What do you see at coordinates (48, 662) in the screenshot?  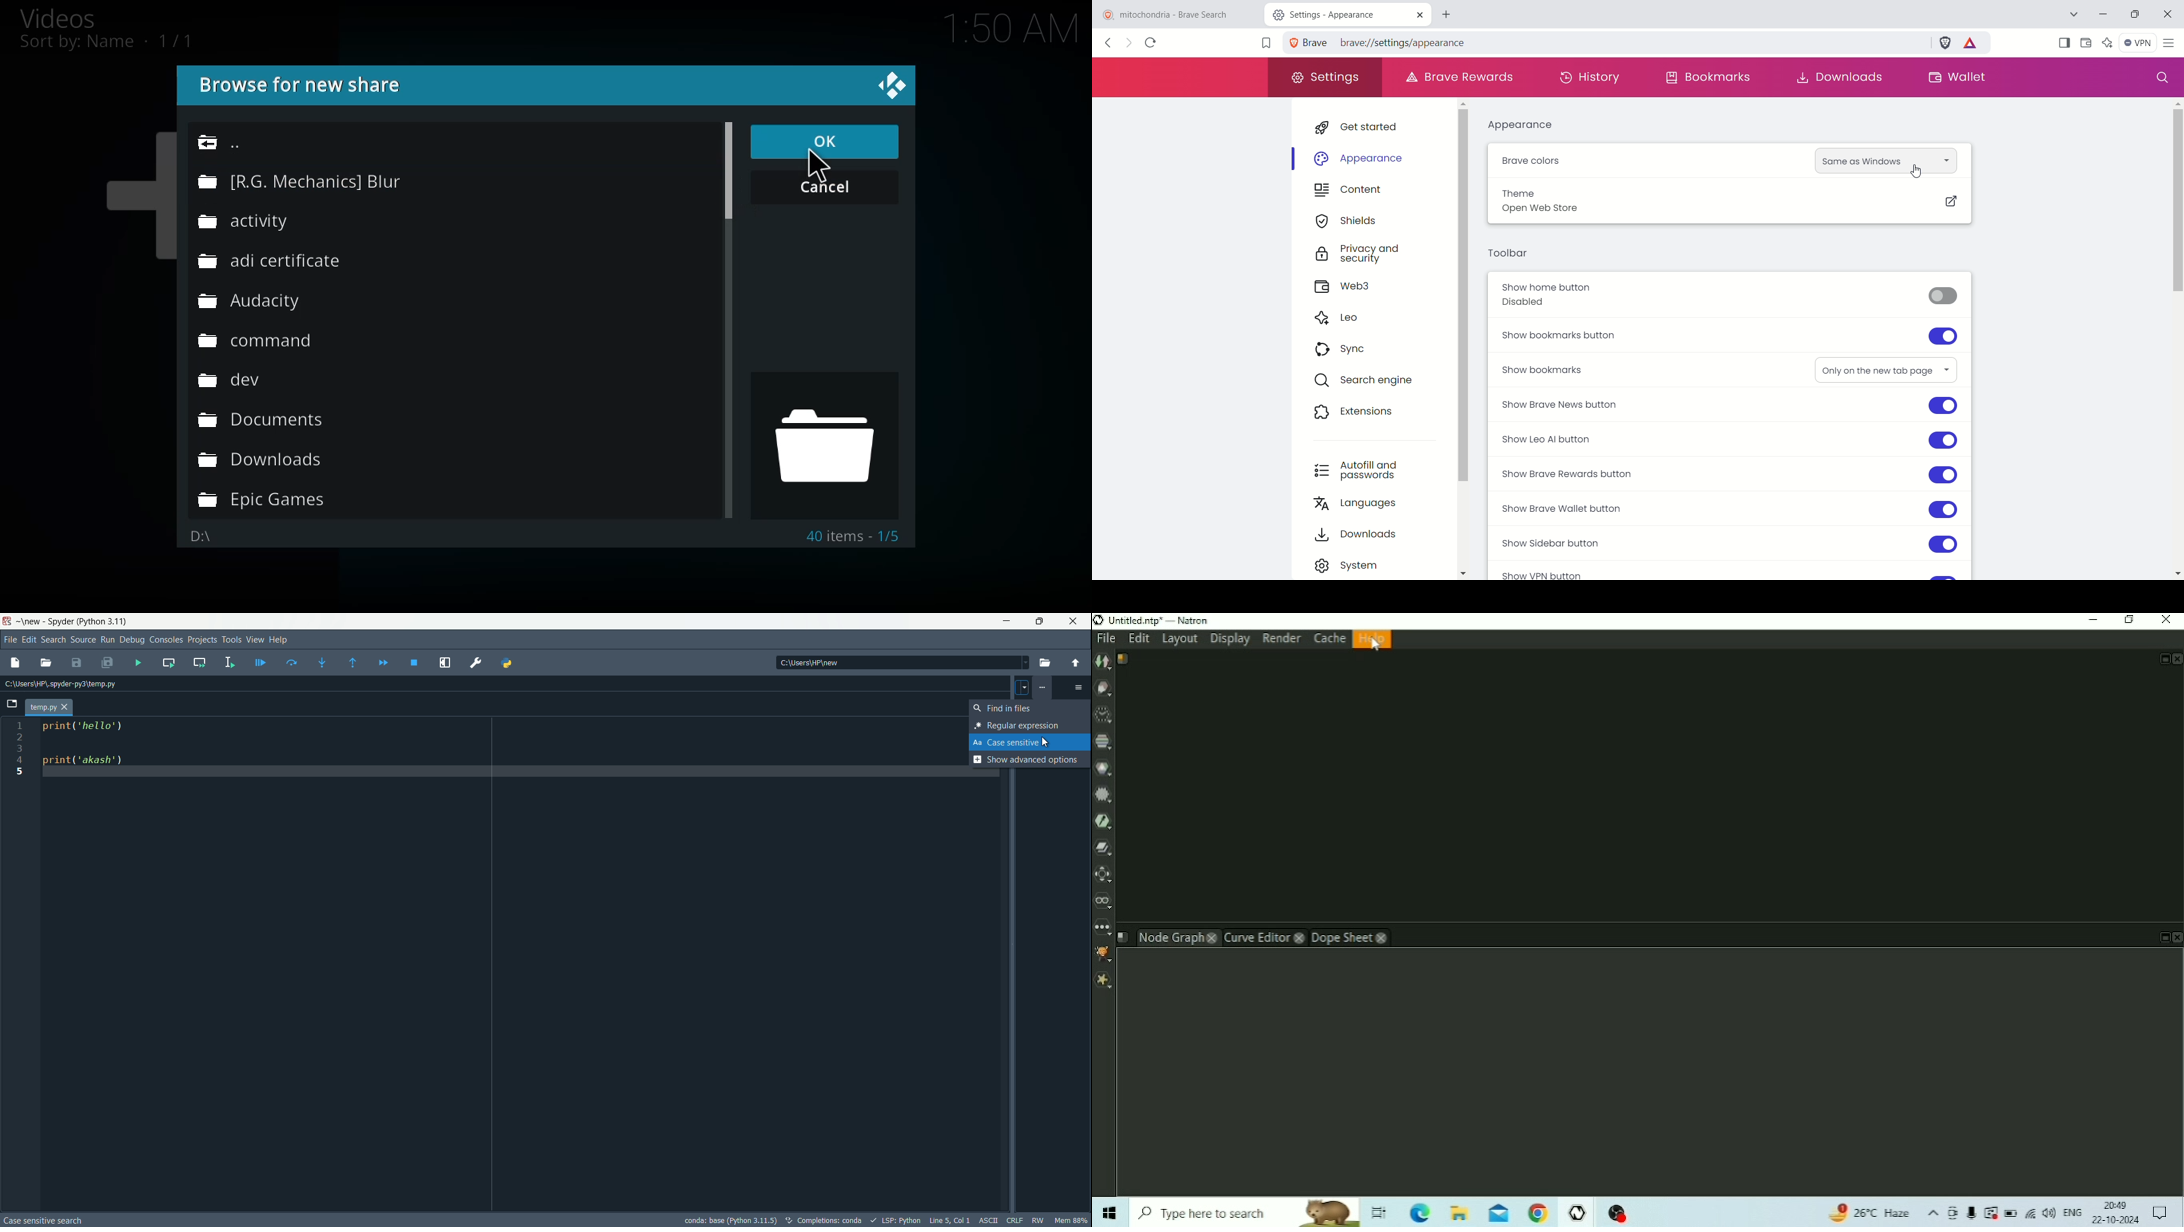 I see `open file` at bounding box center [48, 662].